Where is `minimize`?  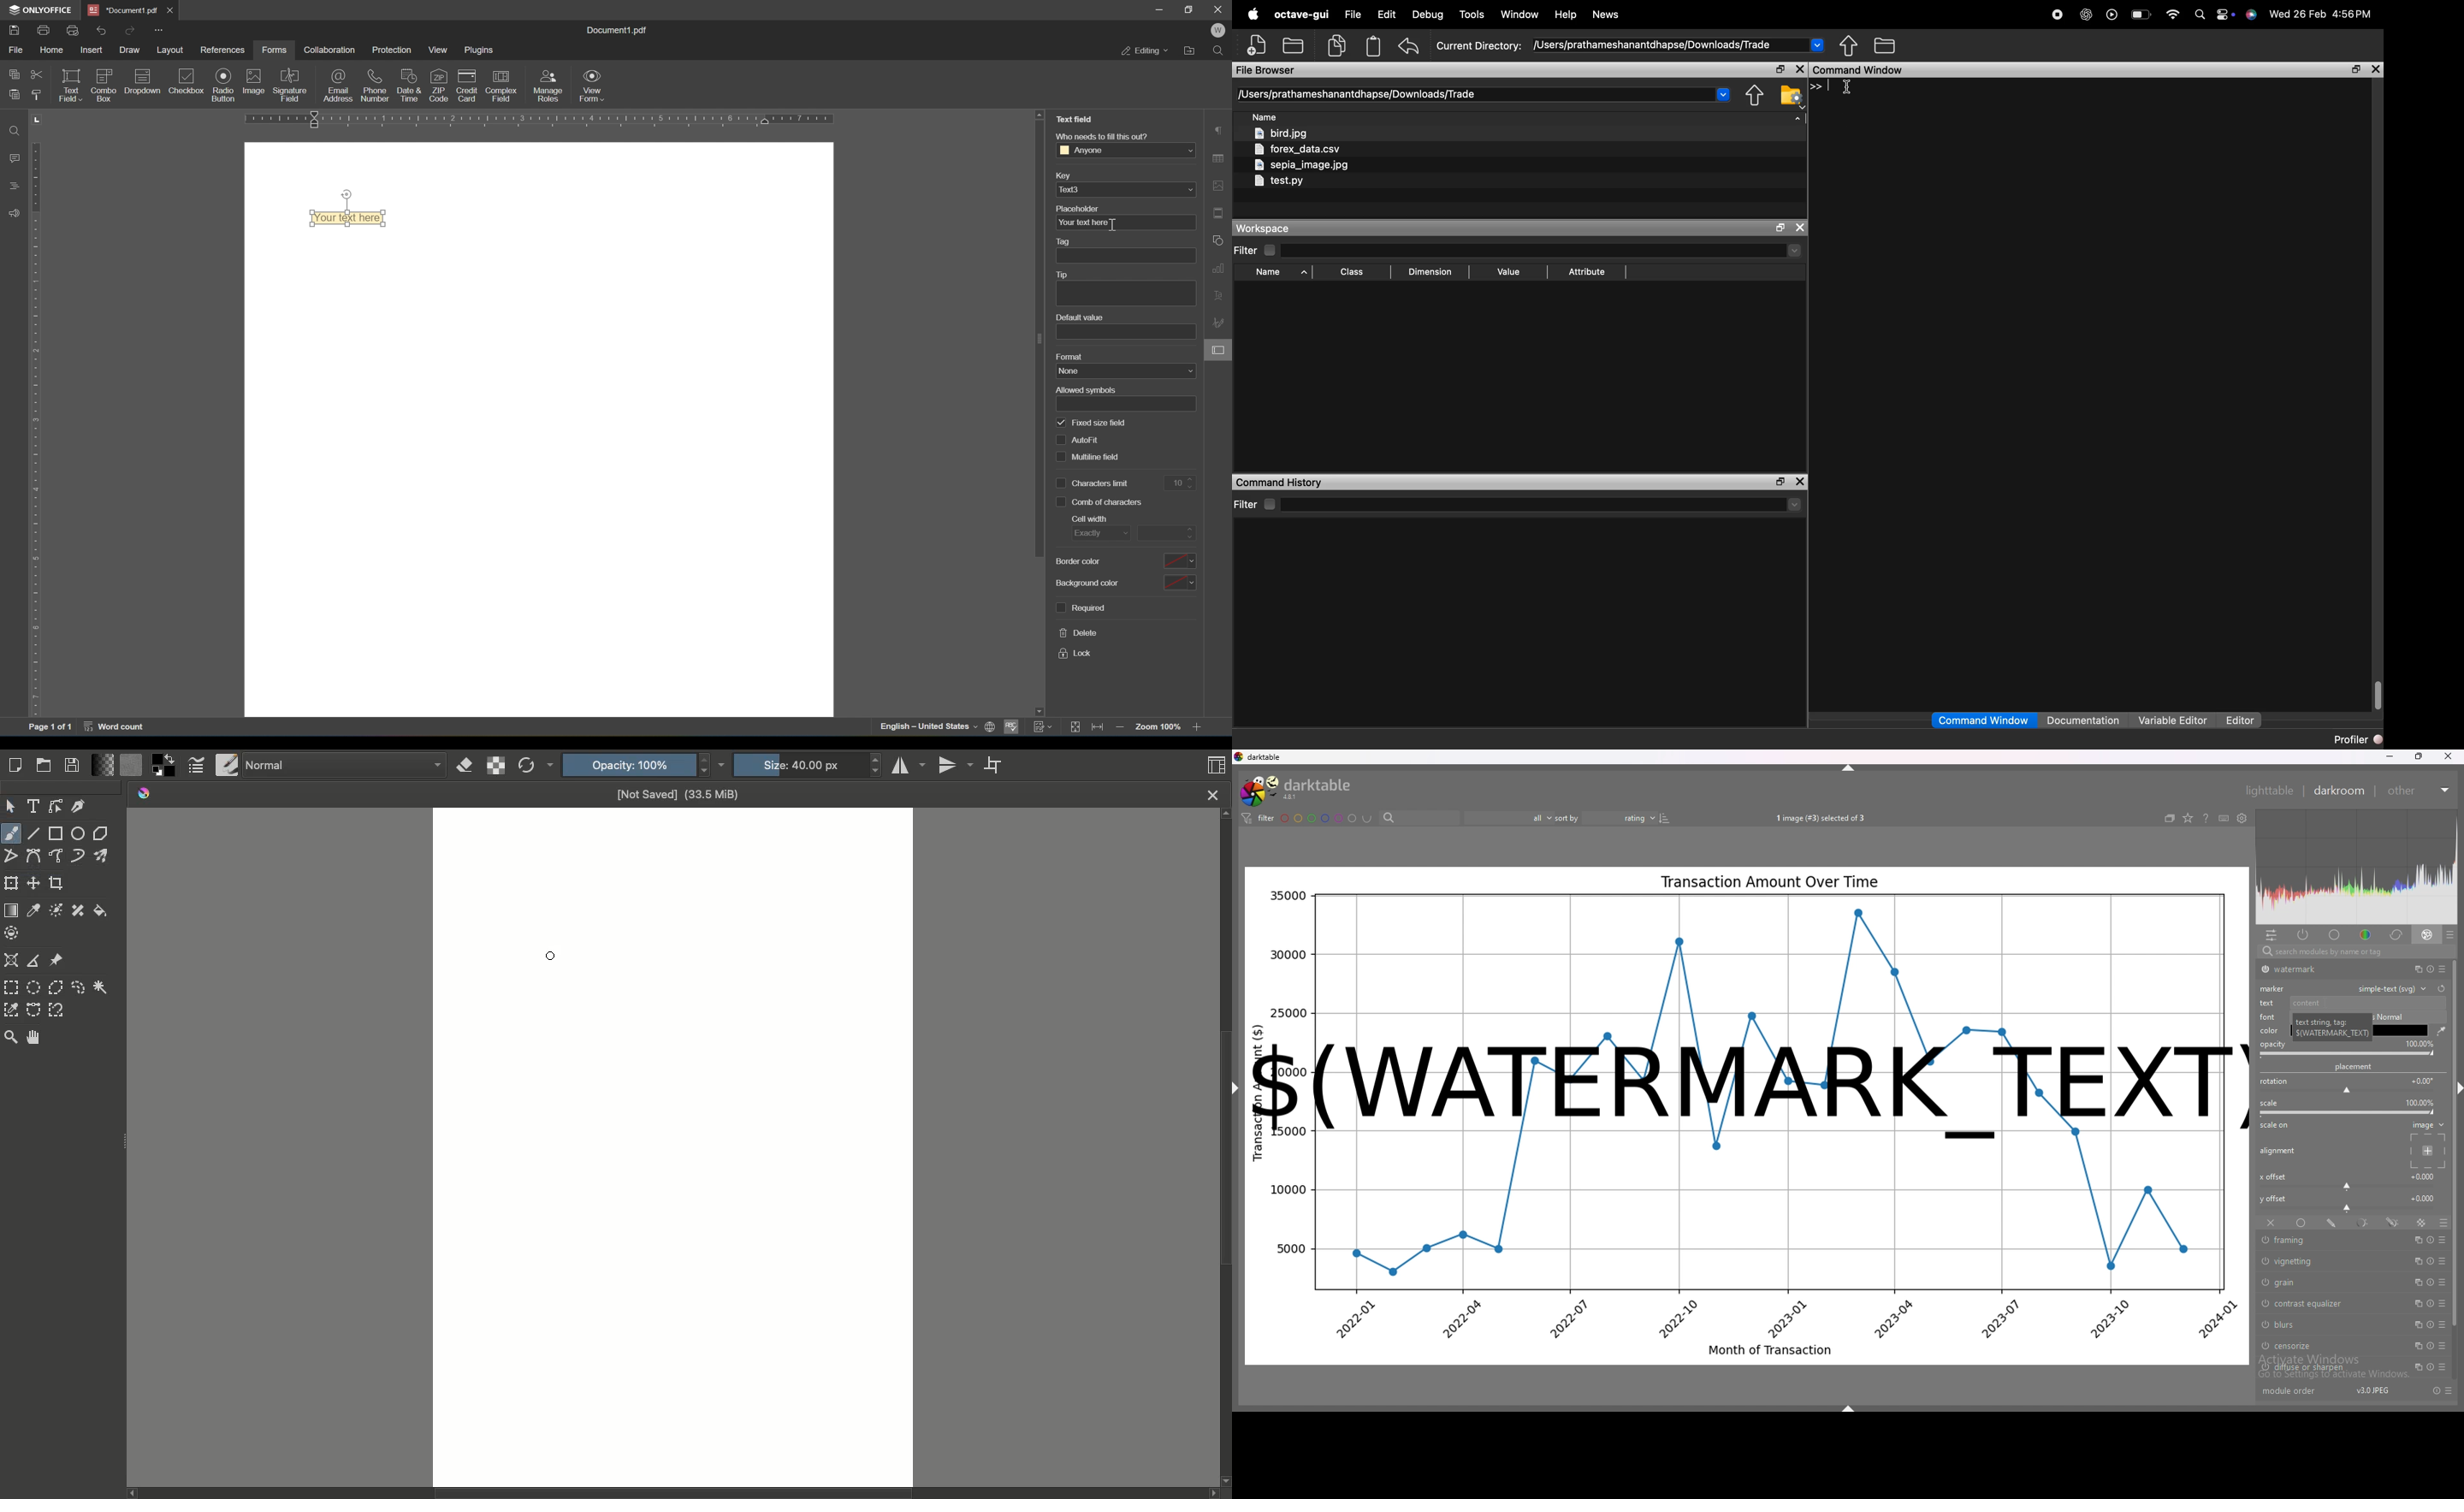 minimize is located at coordinates (2389, 757).